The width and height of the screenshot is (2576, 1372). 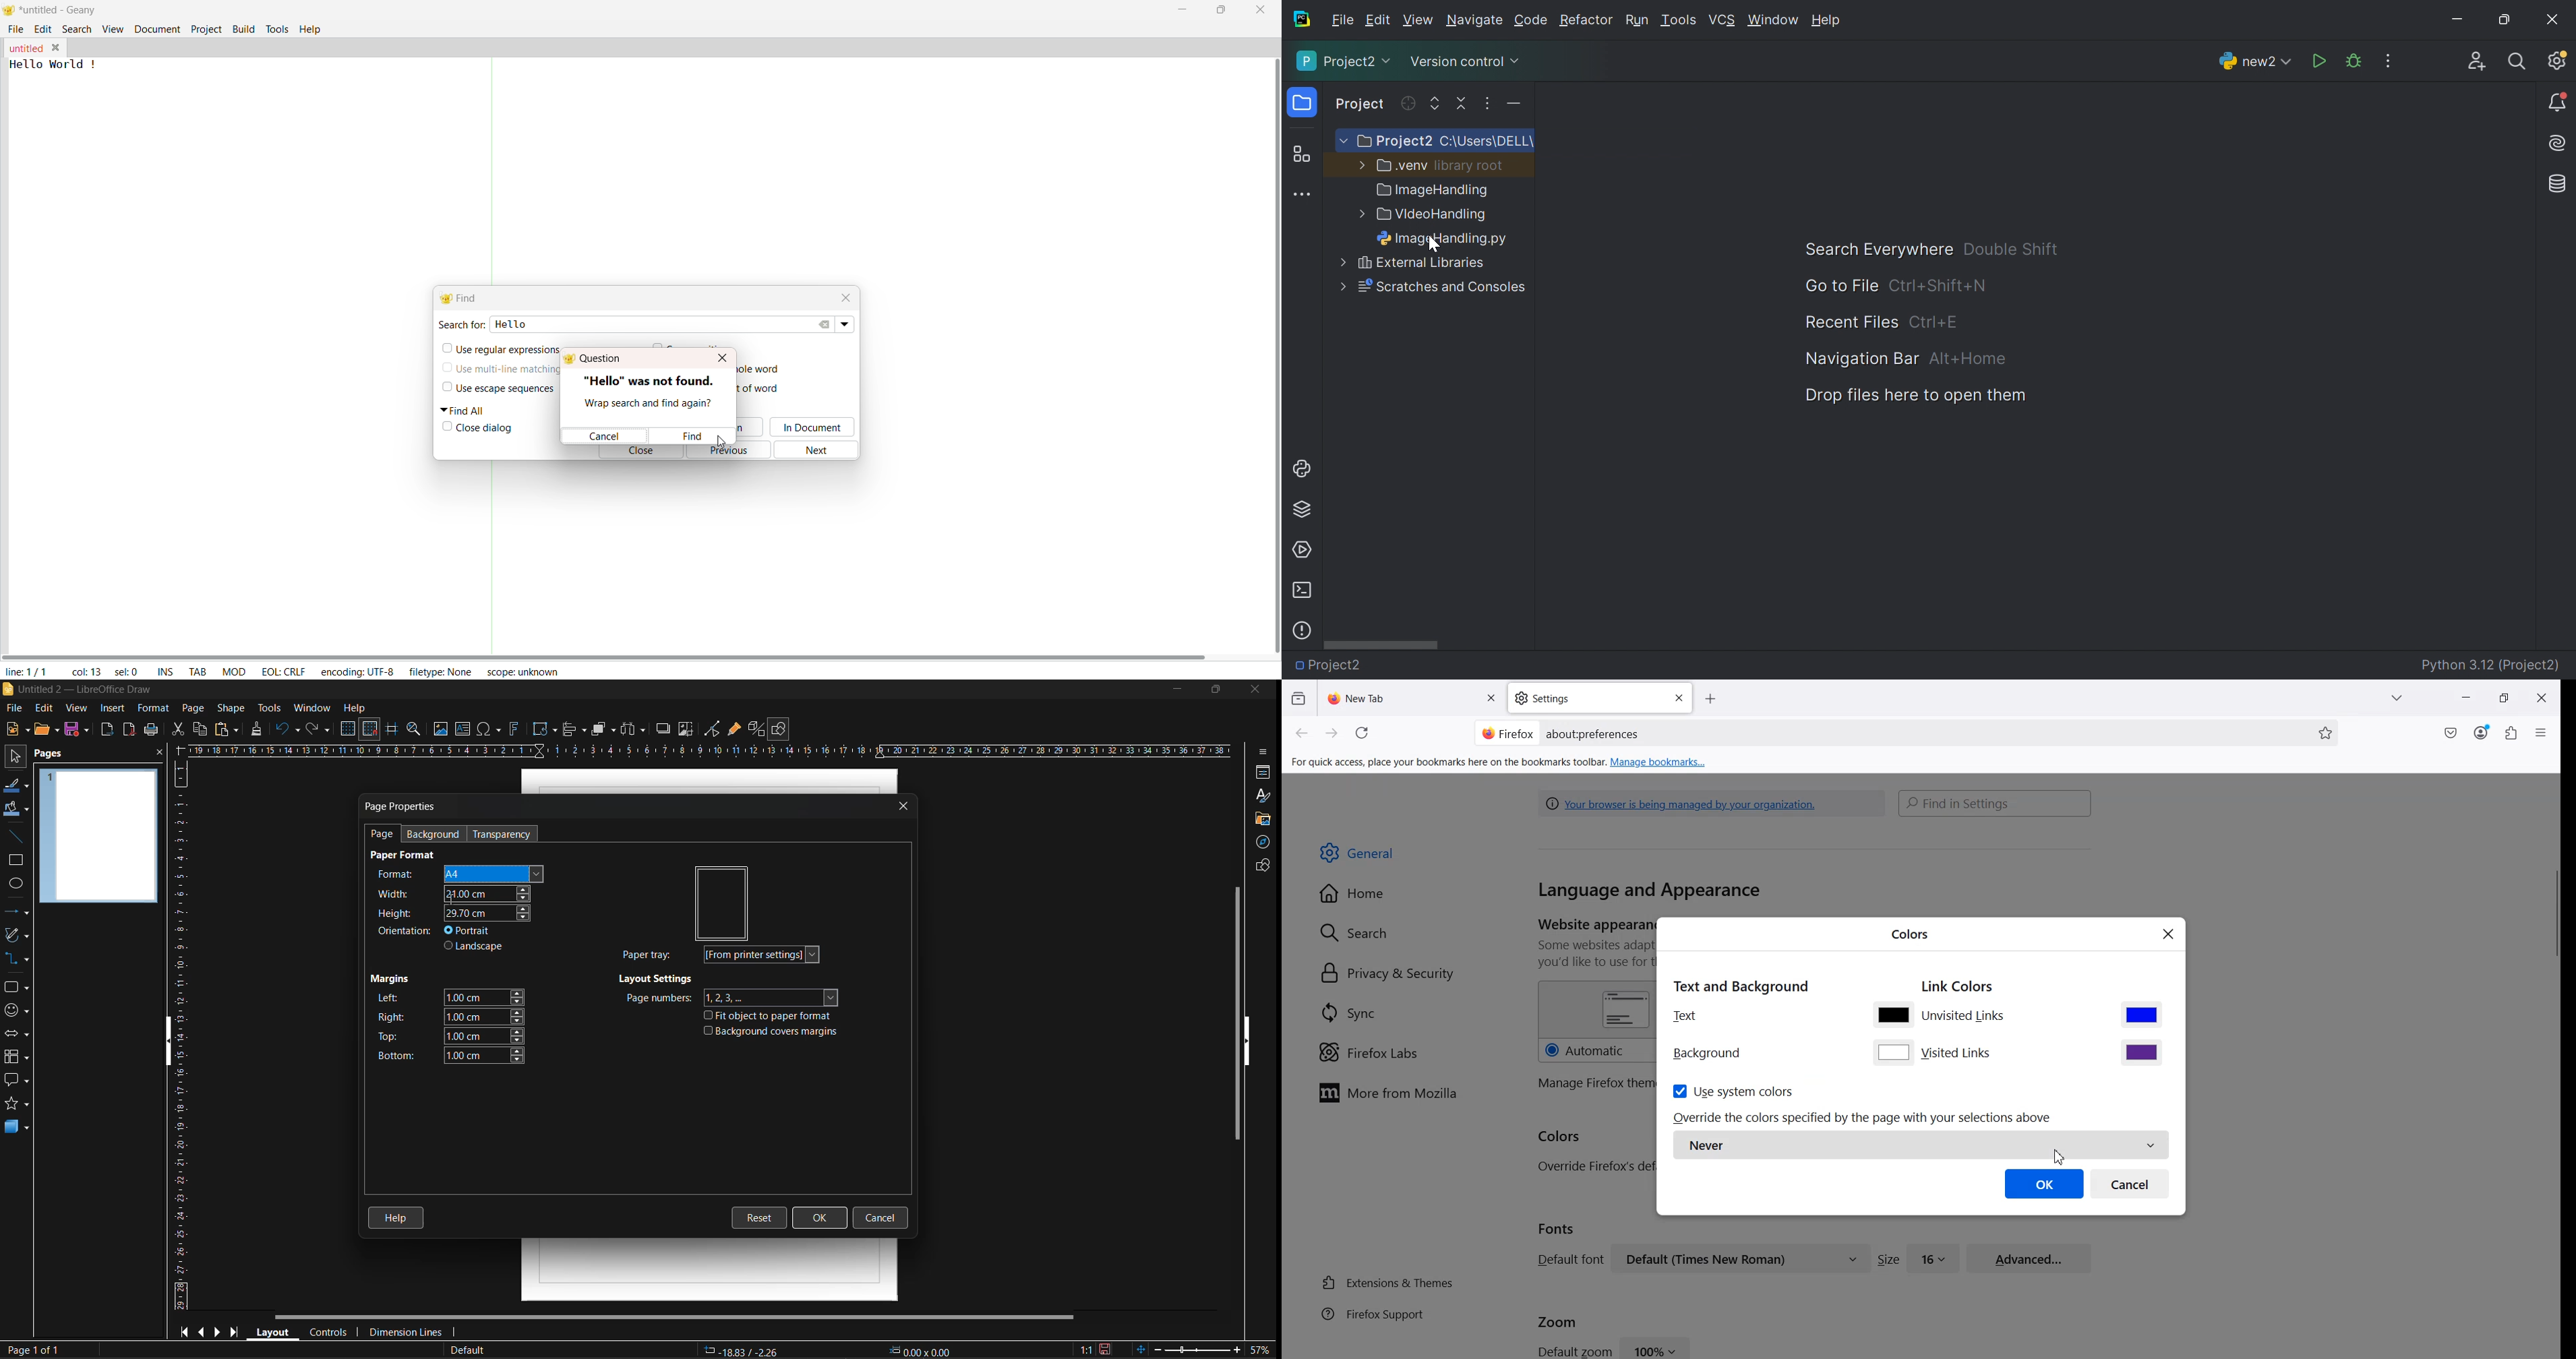 I want to click on Mac Safe, so click(x=2451, y=733).